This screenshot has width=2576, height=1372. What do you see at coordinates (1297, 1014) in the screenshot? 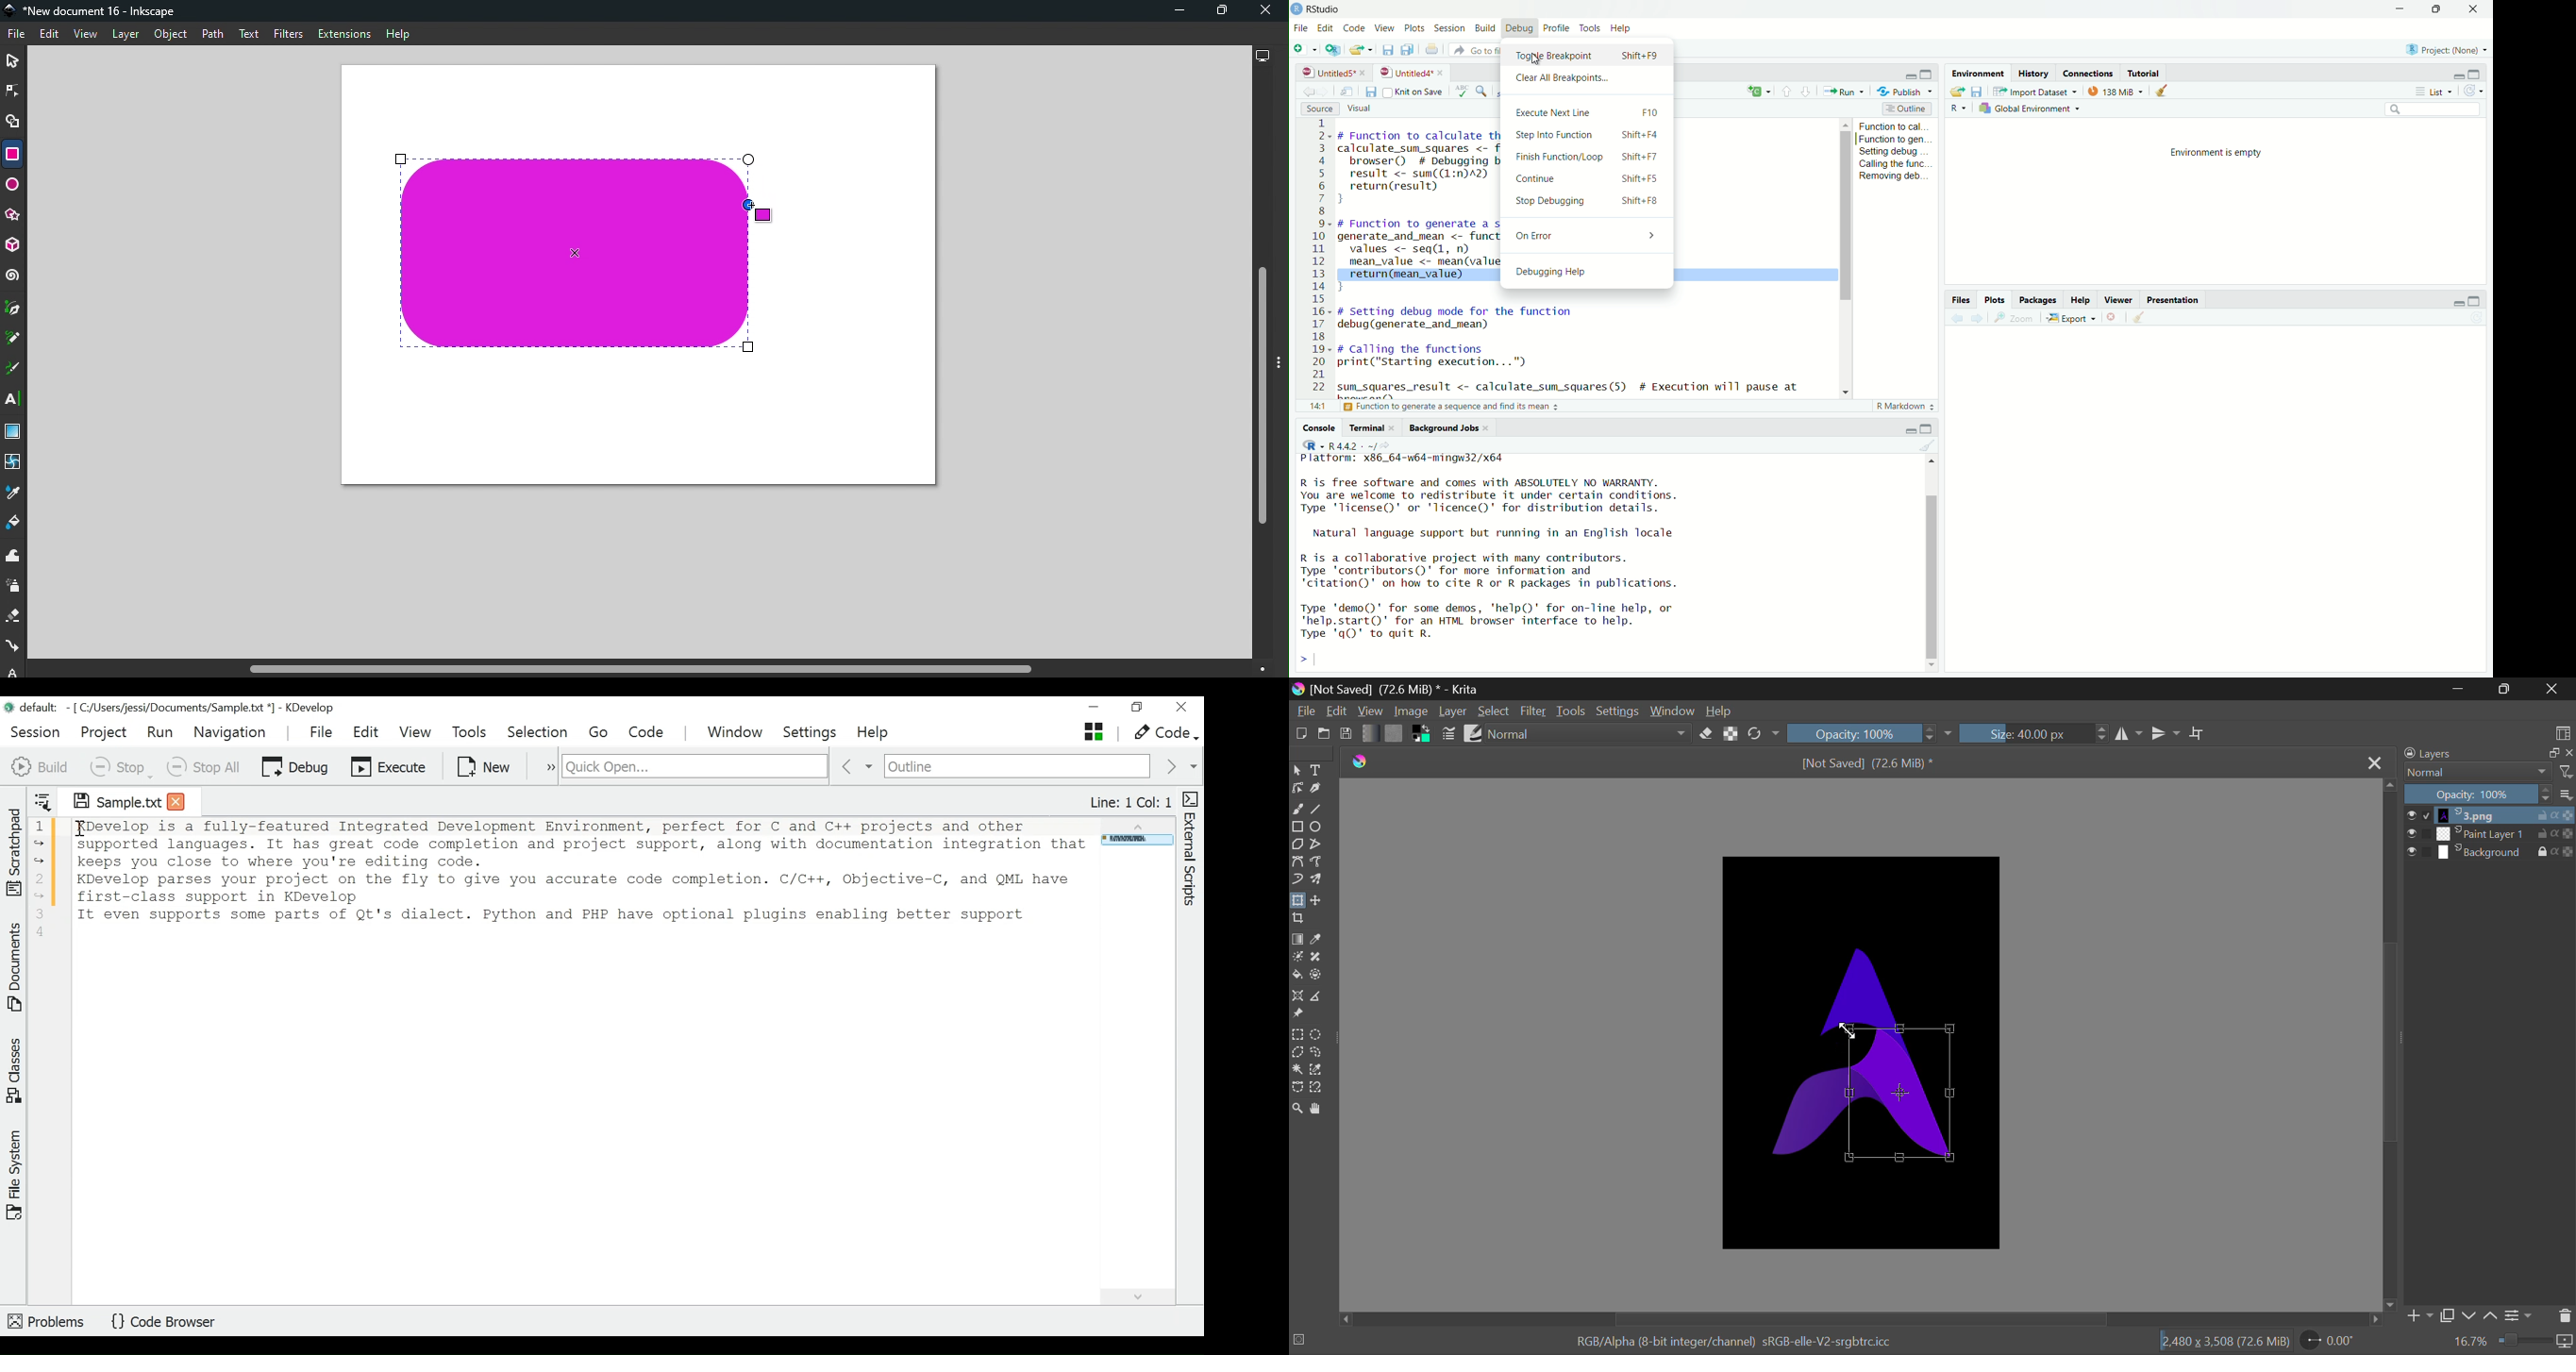
I see `Reference Images` at bounding box center [1297, 1014].